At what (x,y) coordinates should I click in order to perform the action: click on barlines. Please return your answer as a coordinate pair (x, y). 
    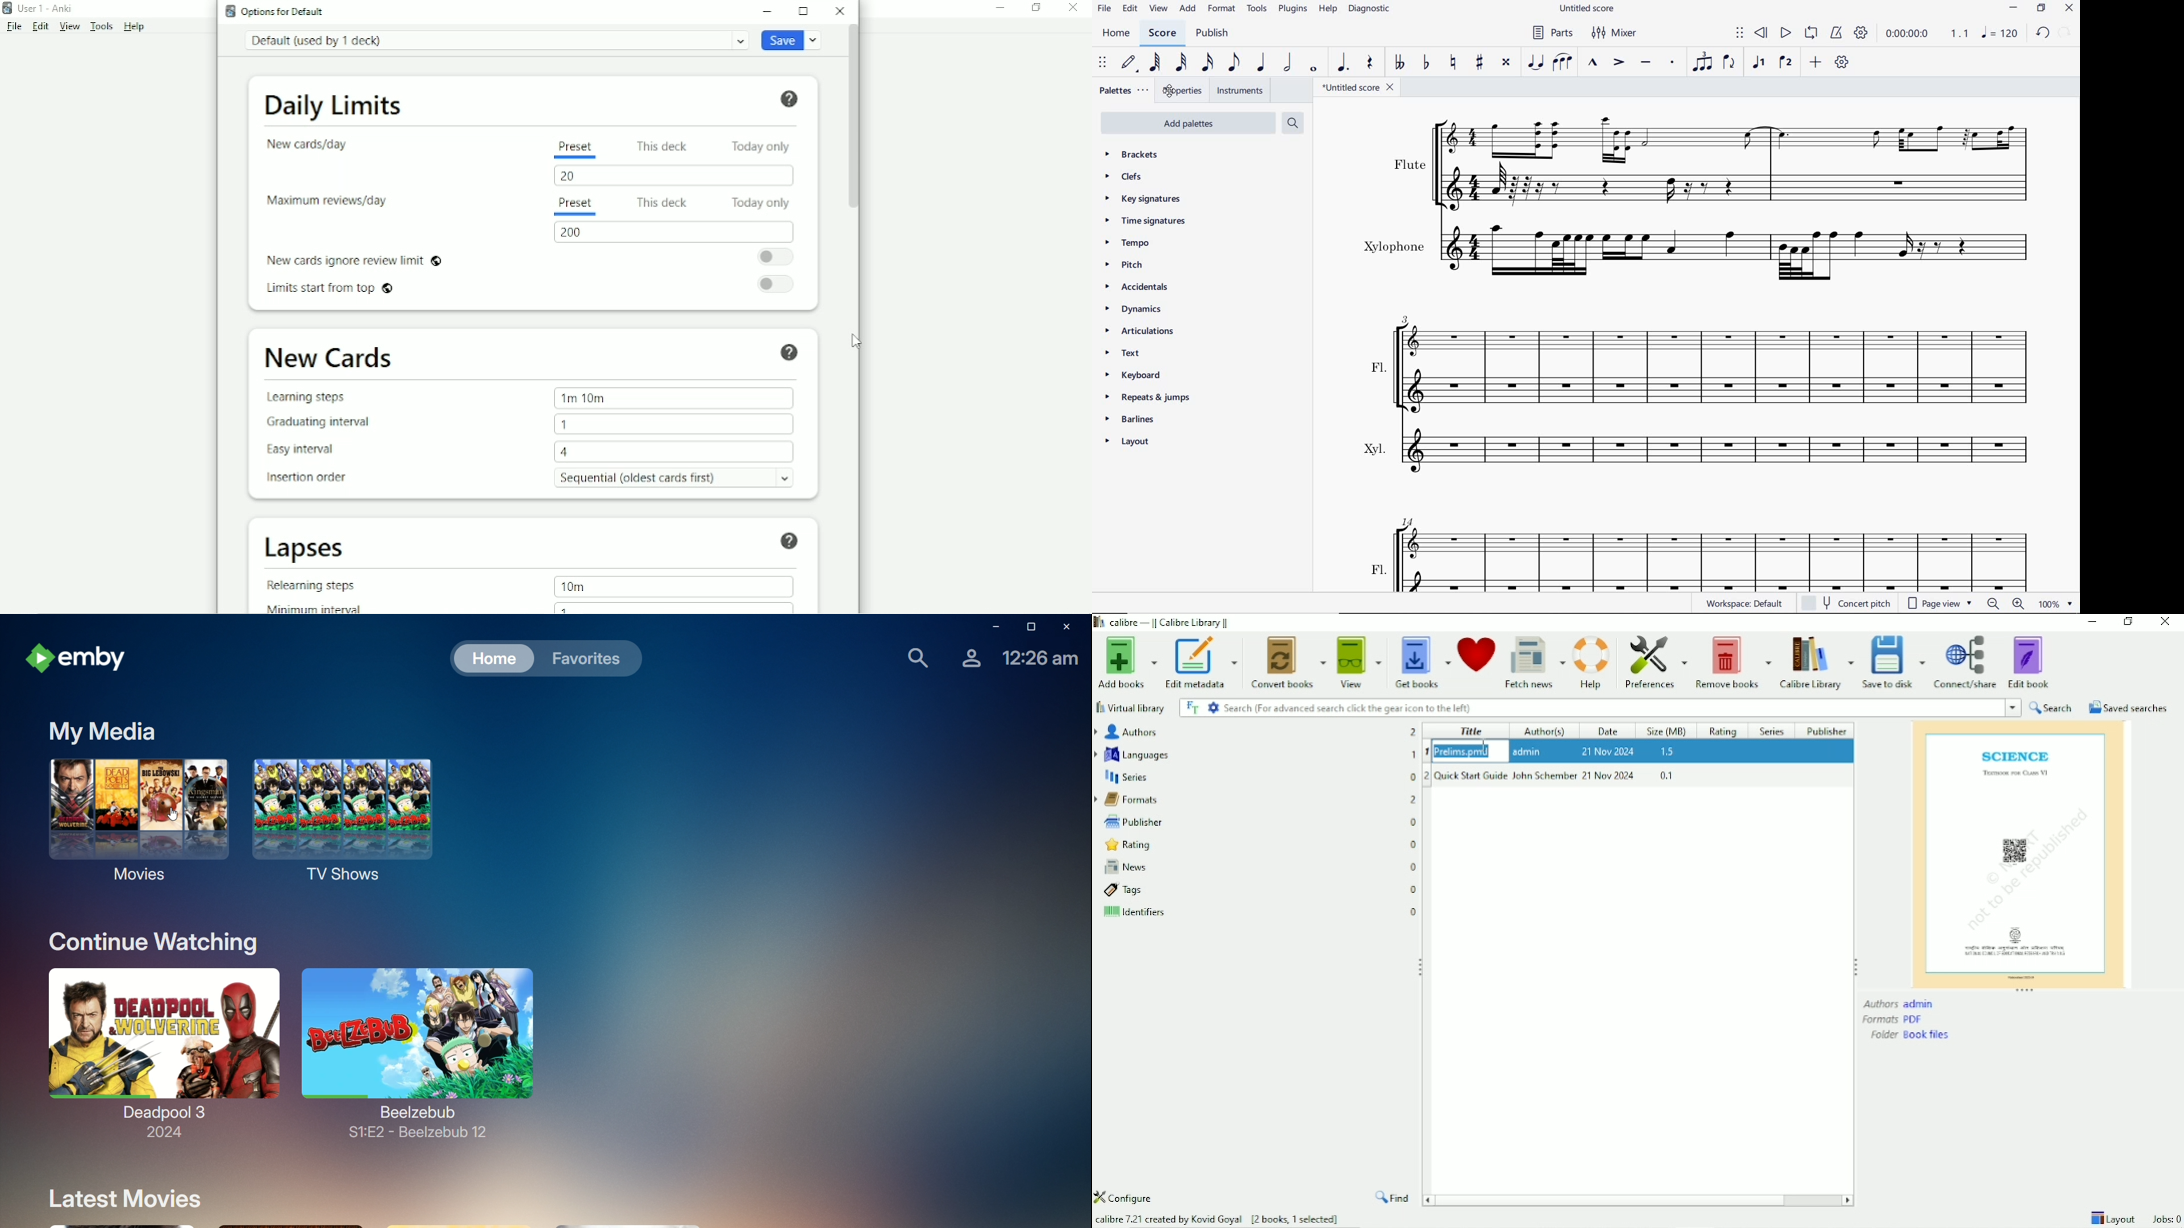
    Looking at the image, I should click on (1129, 419).